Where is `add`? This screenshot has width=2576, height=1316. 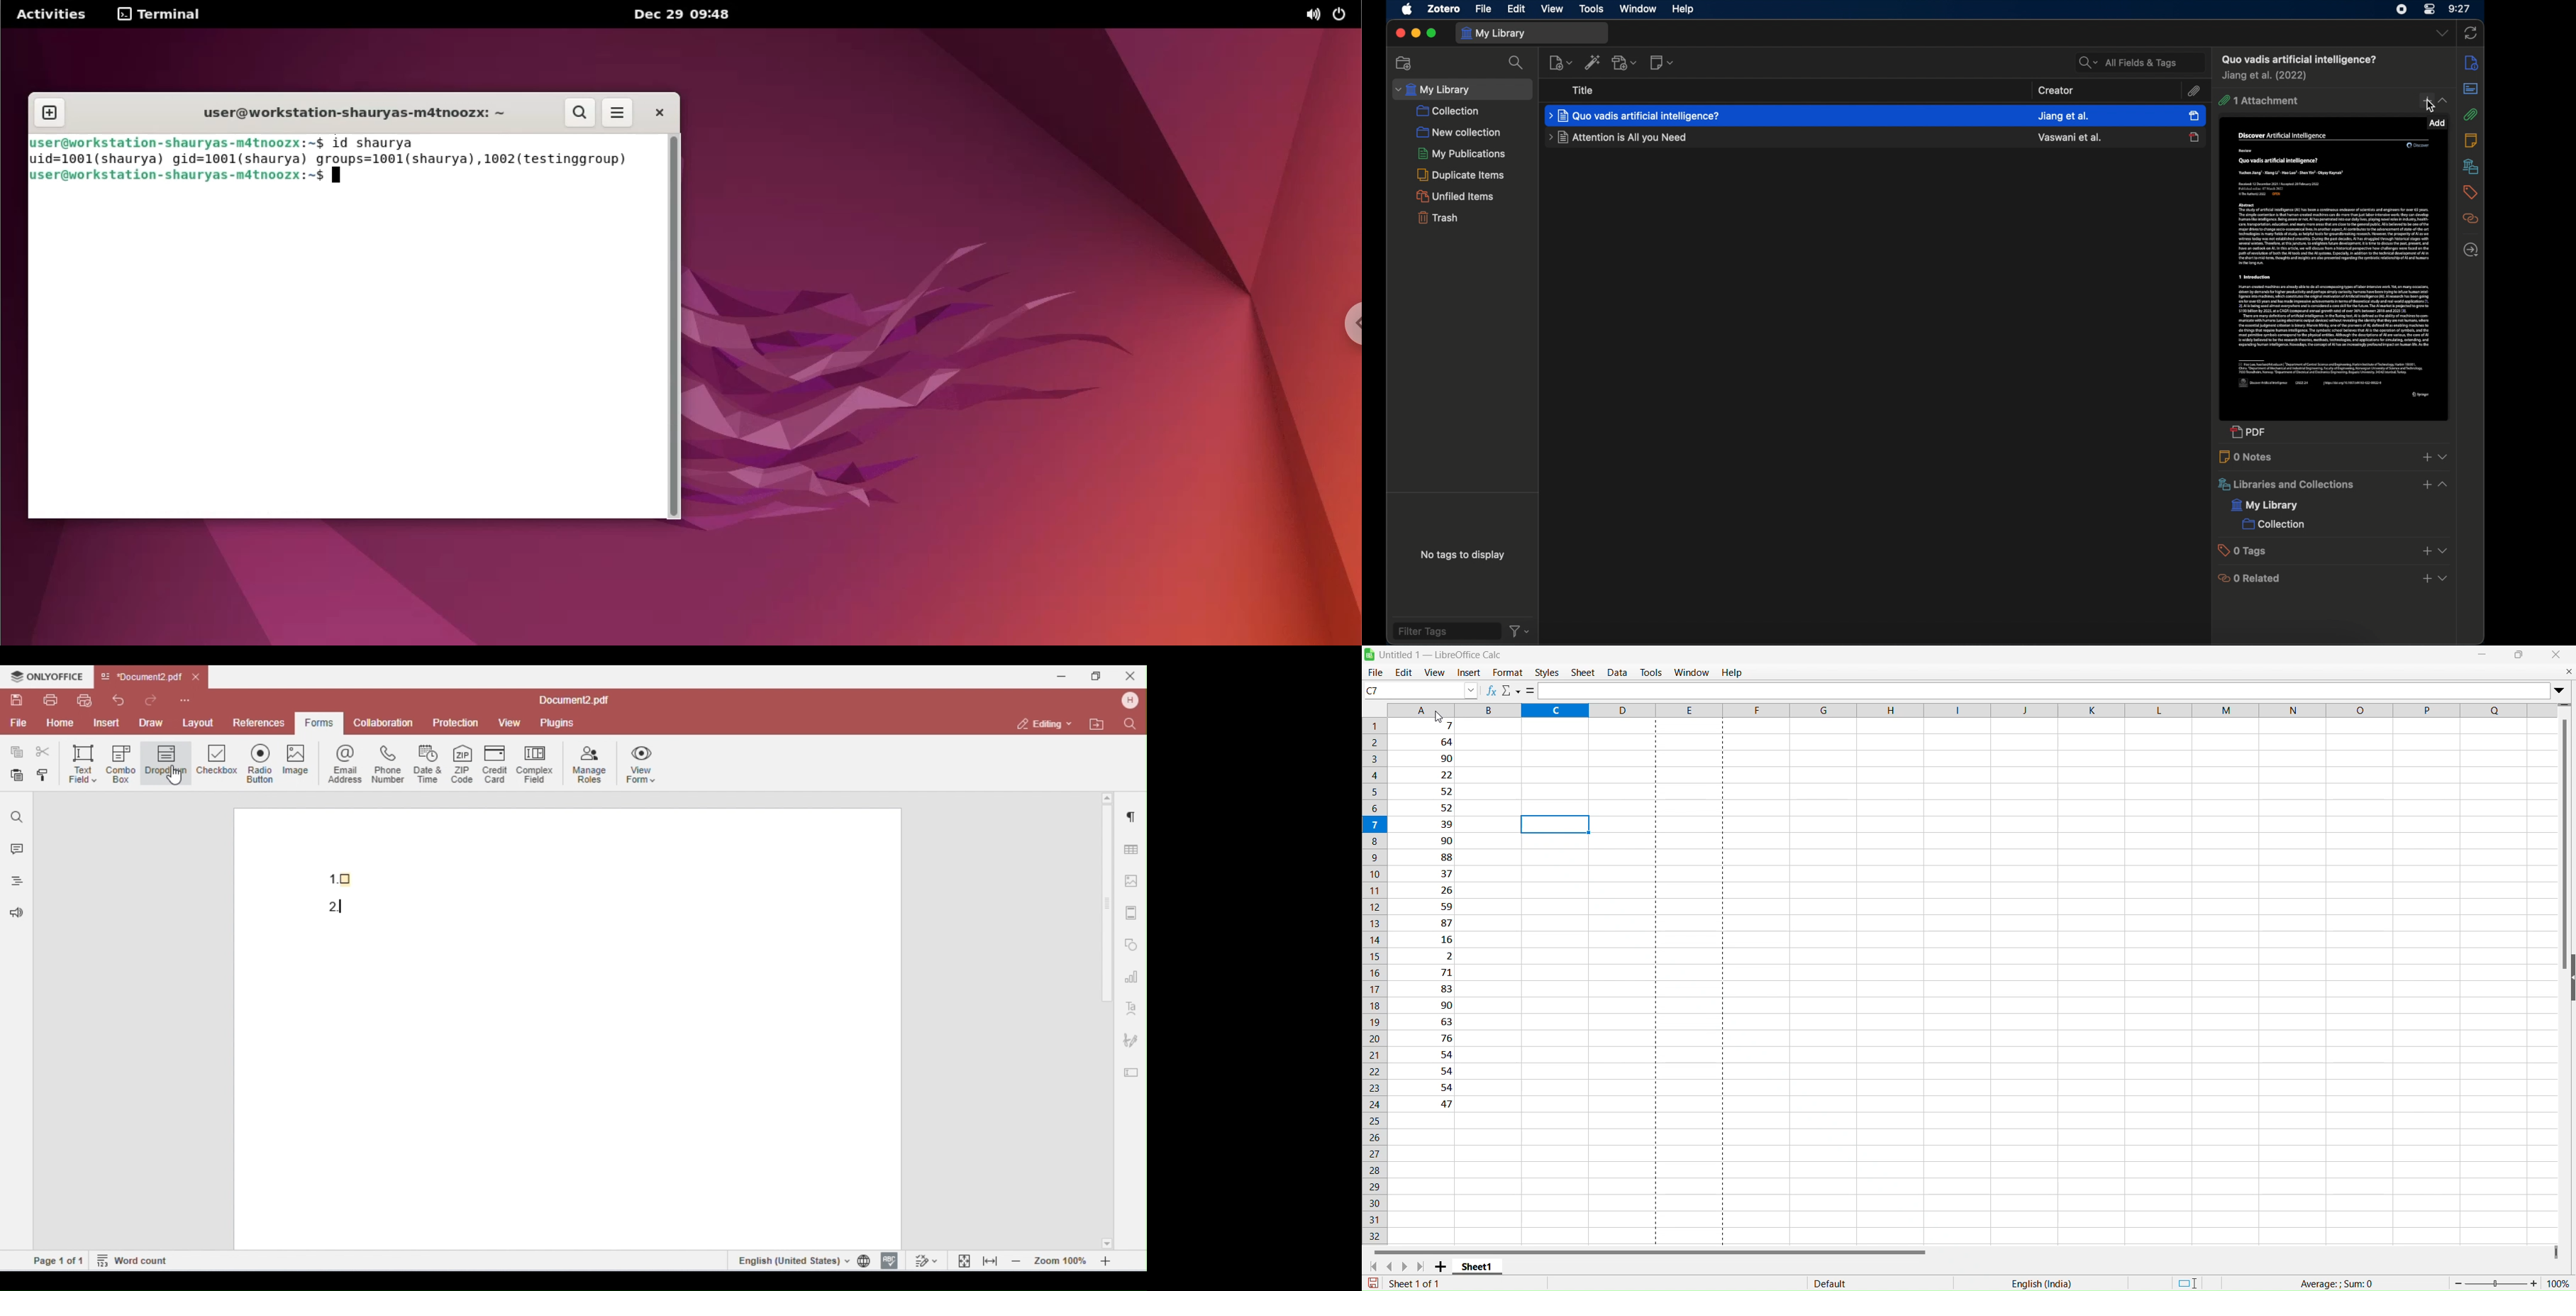 add is located at coordinates (2427, 579).